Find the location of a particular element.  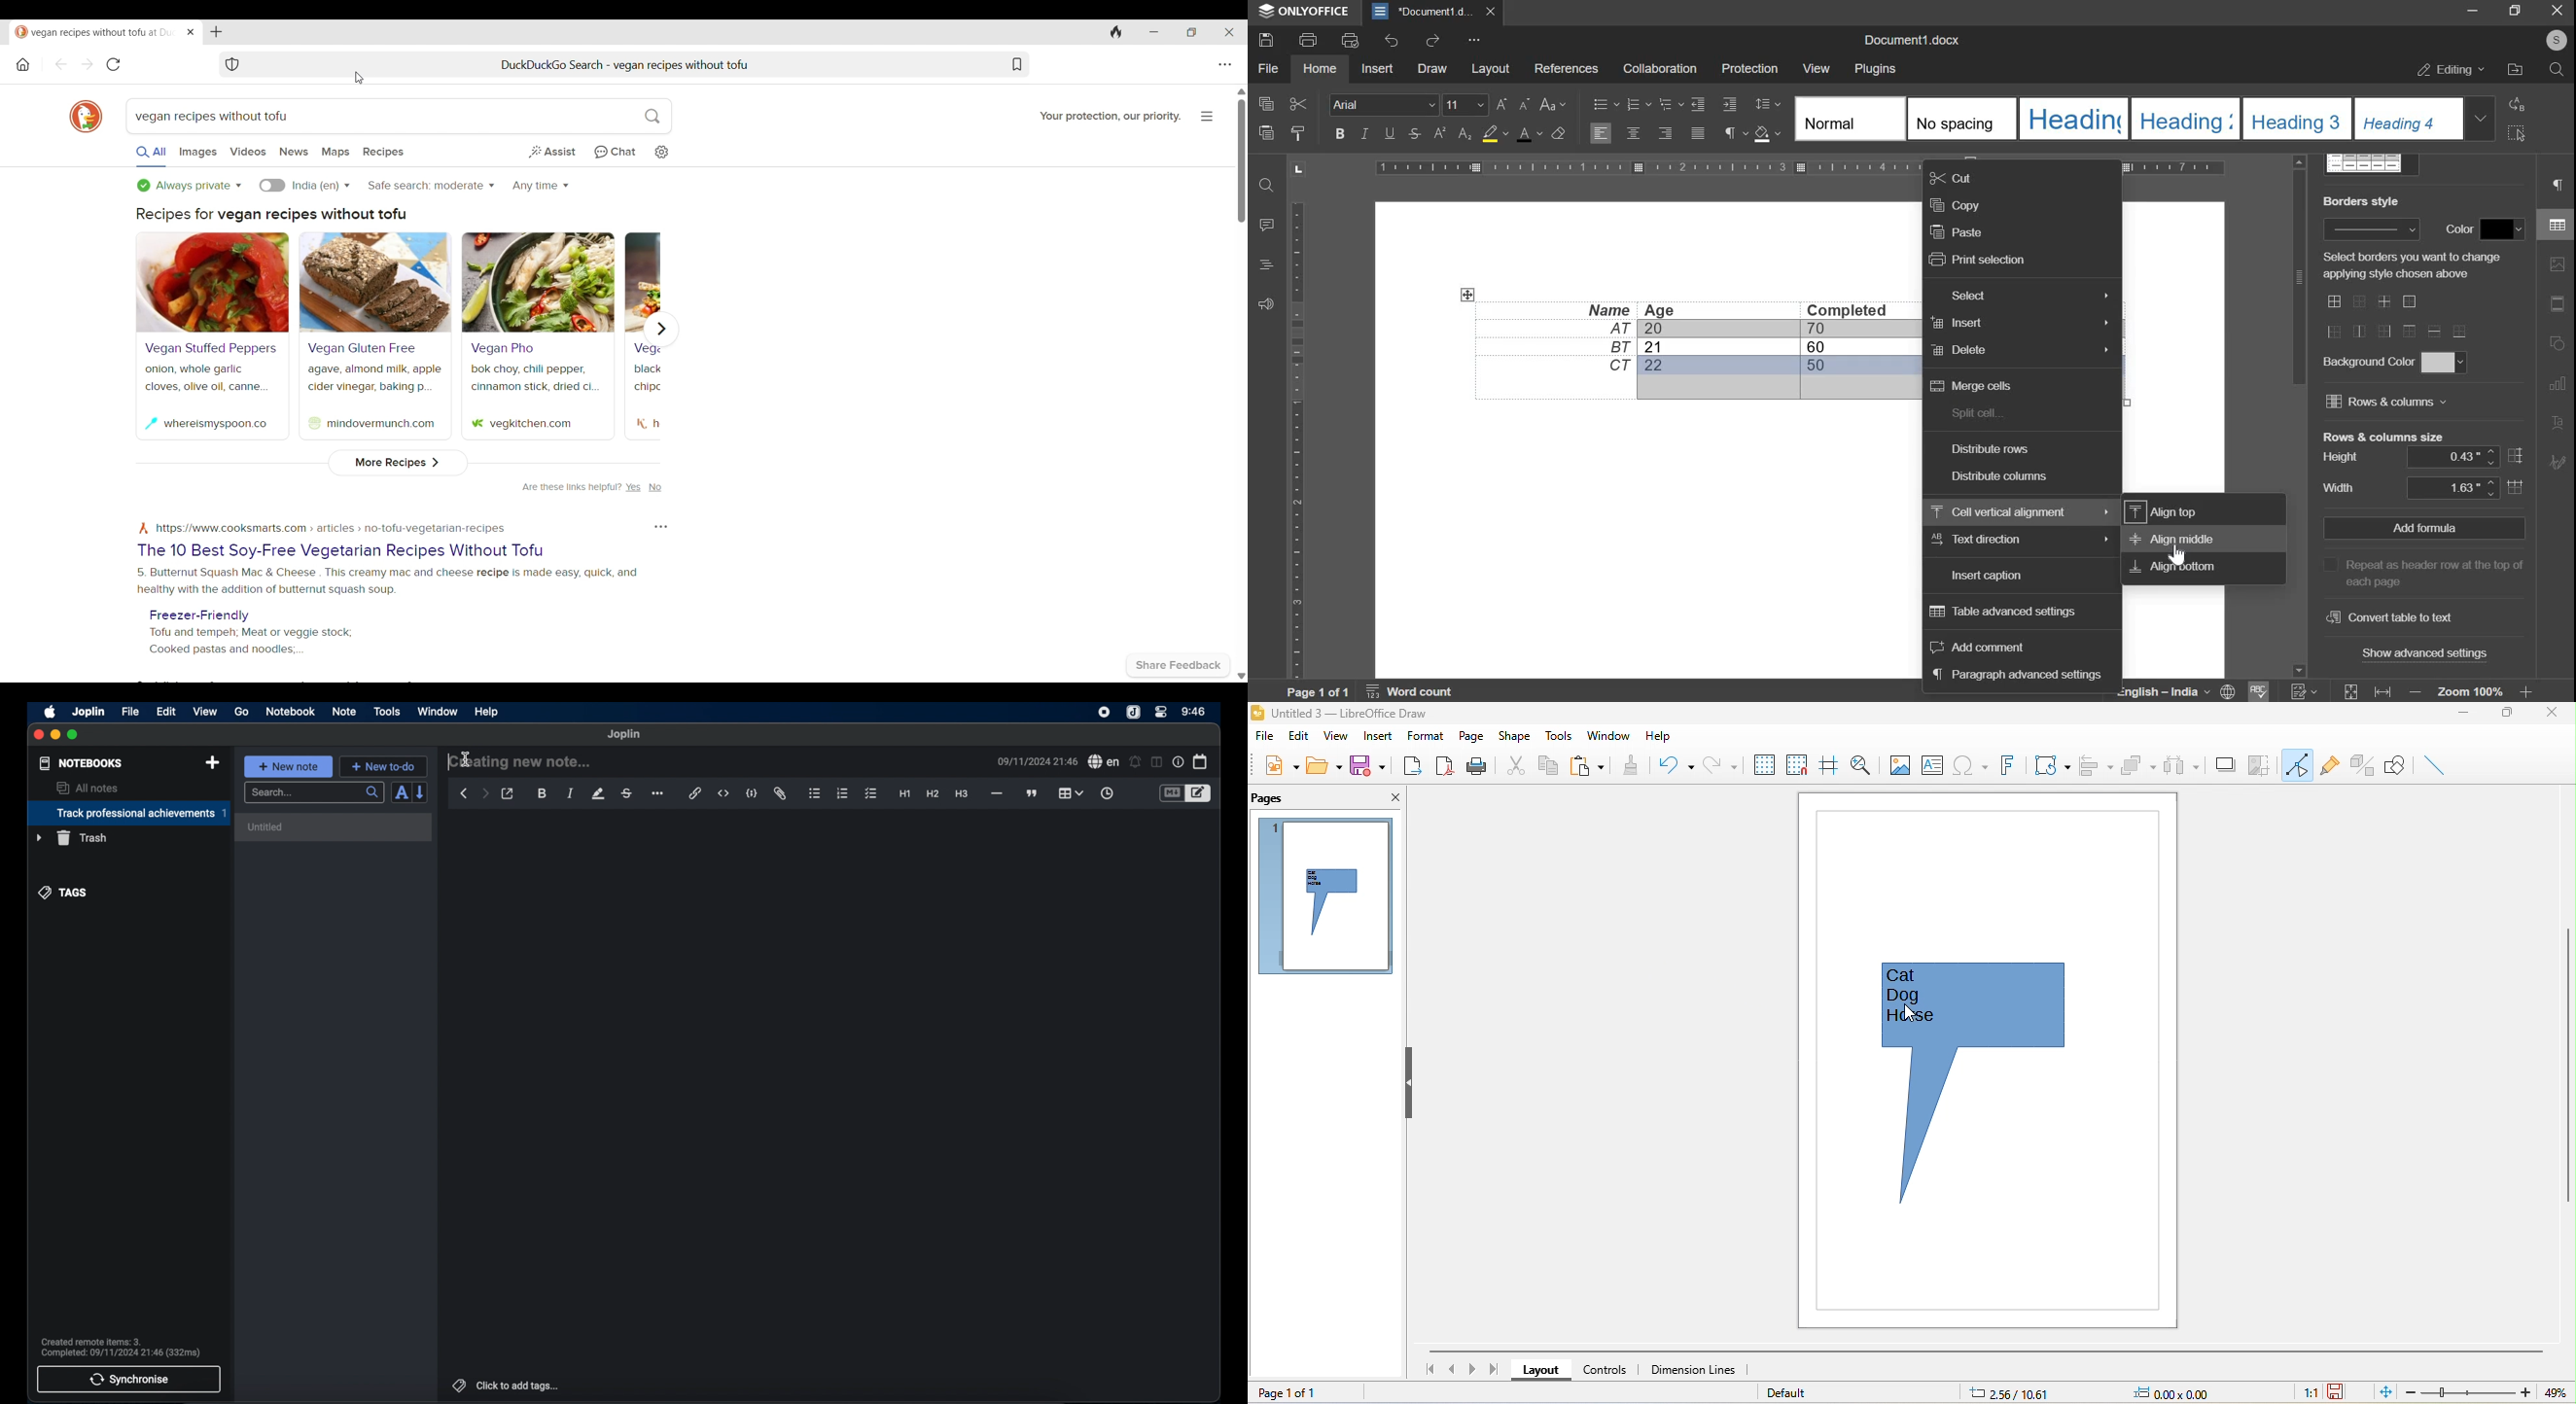

Share feedback to browser is located at coordinates (1180, 666).